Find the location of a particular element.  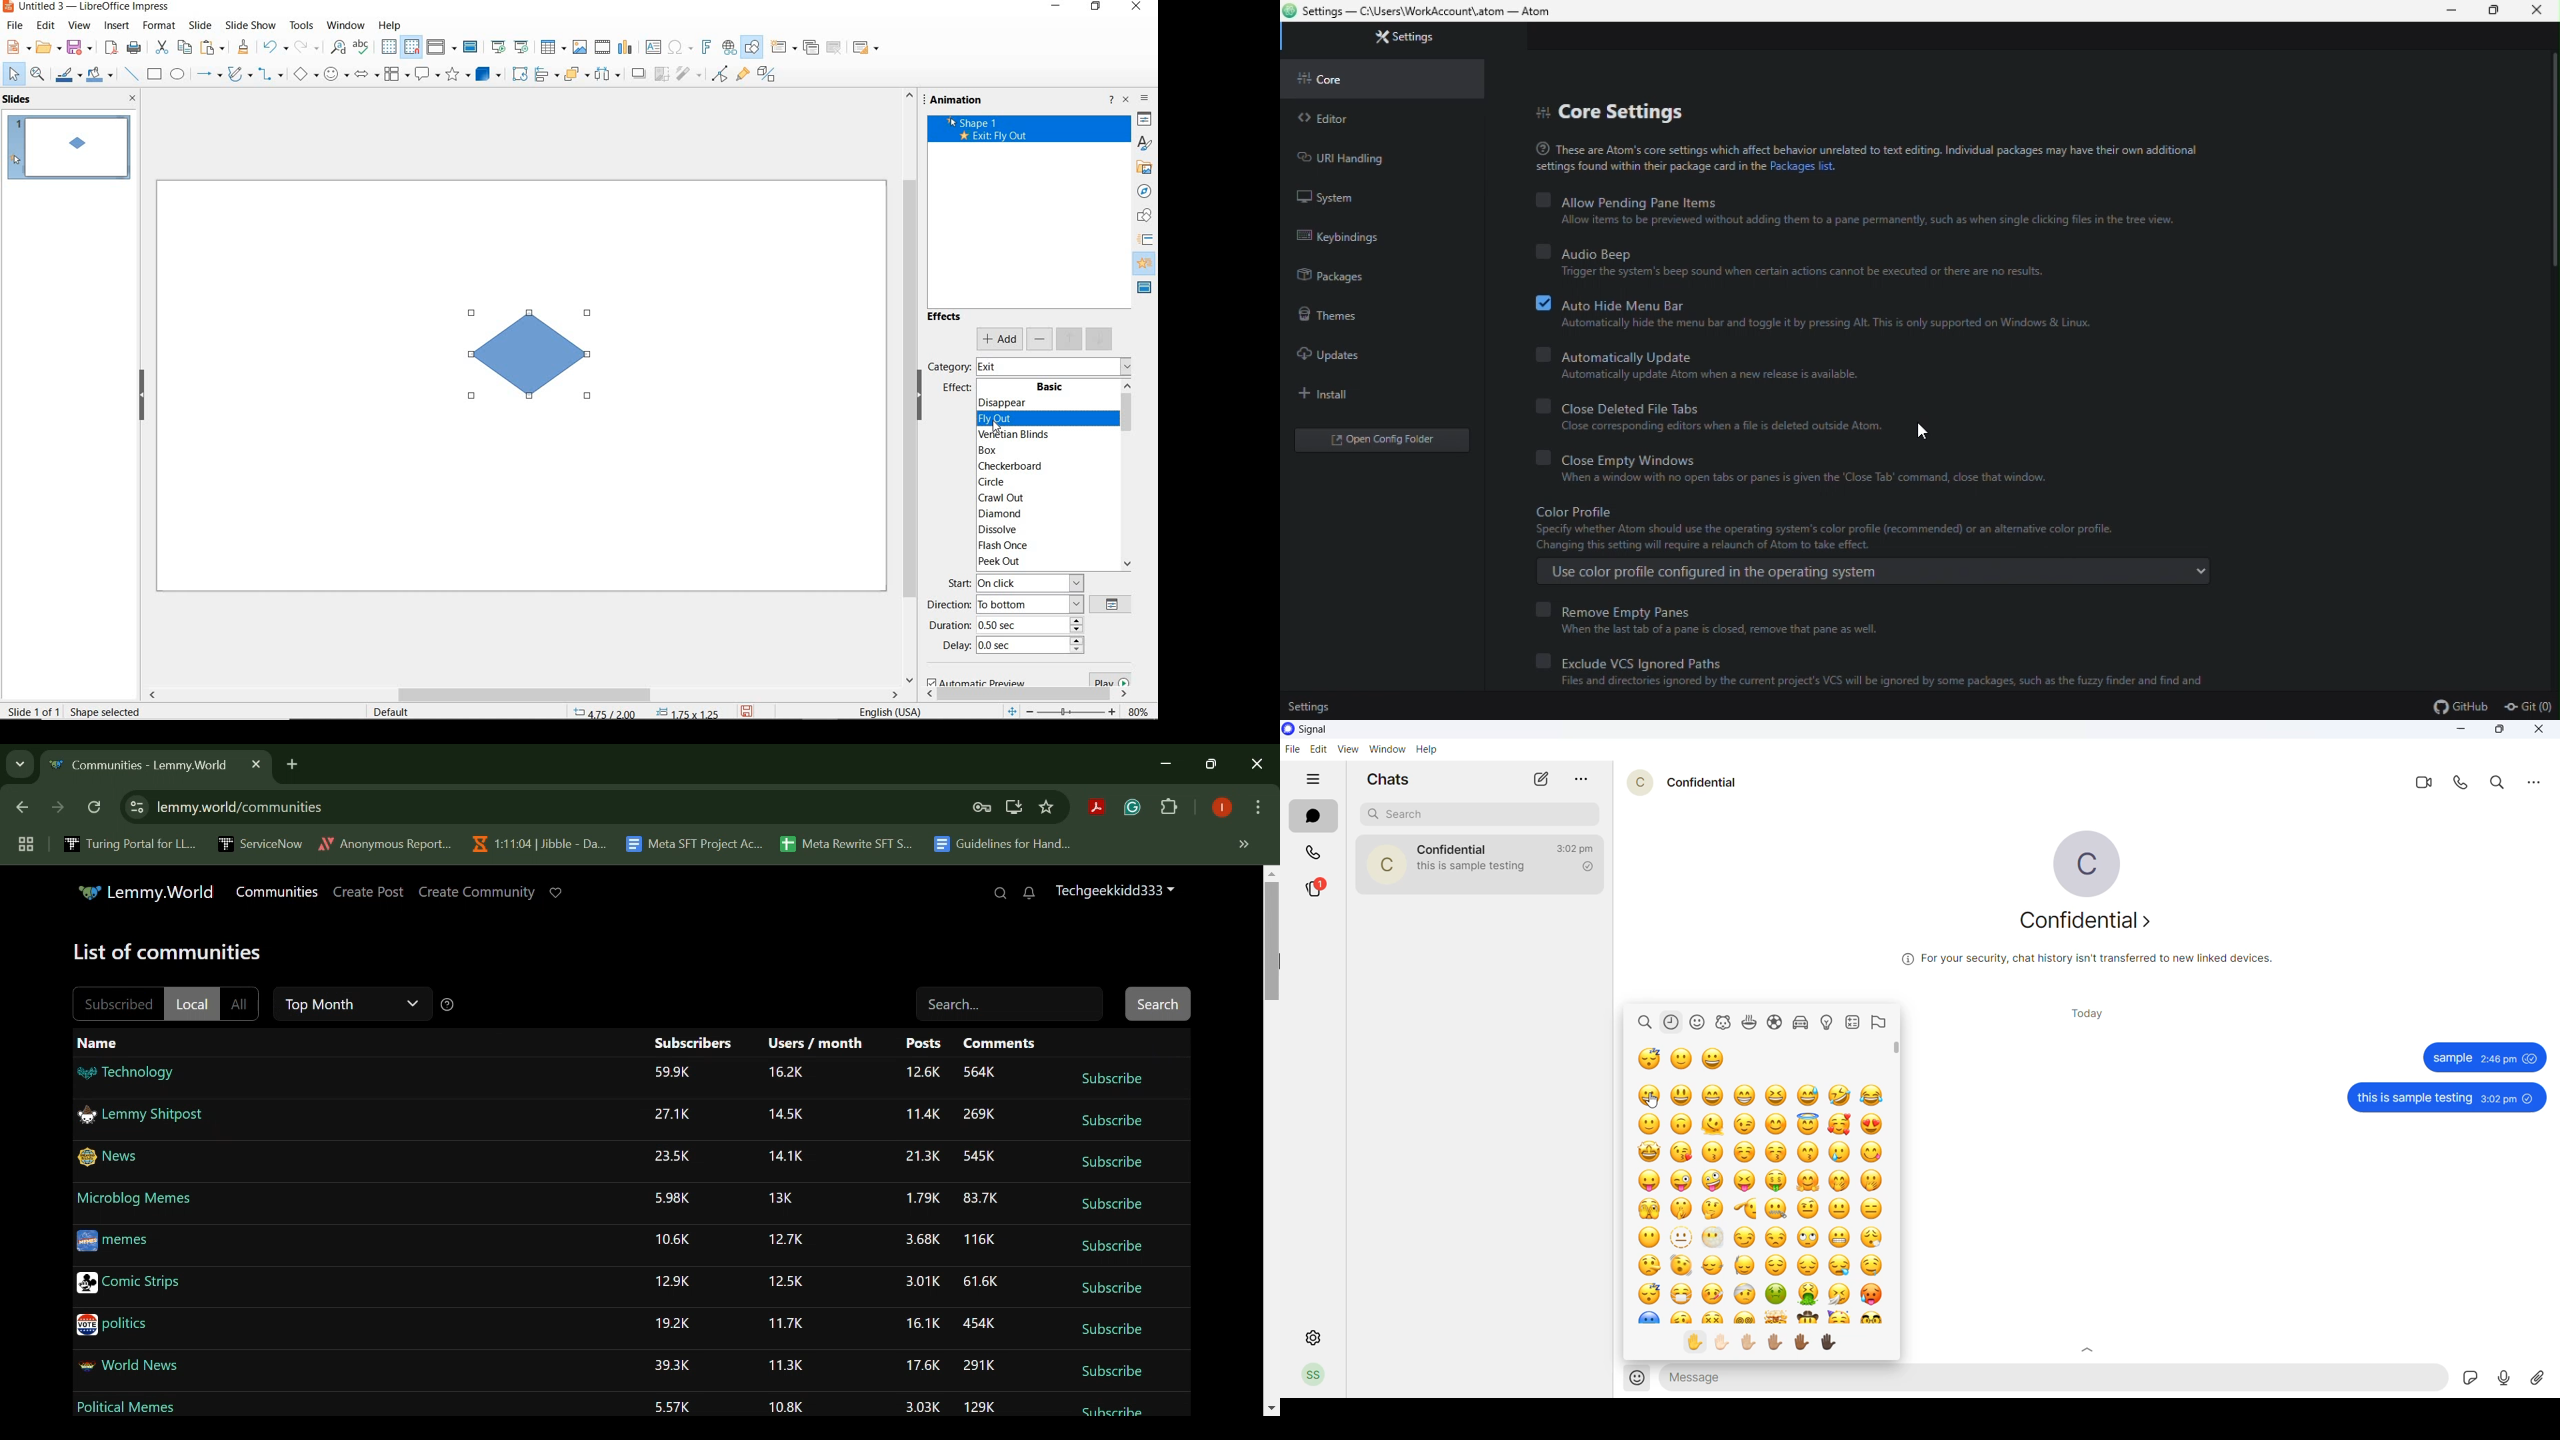

11.7K is located at coordinates (786, 1324).